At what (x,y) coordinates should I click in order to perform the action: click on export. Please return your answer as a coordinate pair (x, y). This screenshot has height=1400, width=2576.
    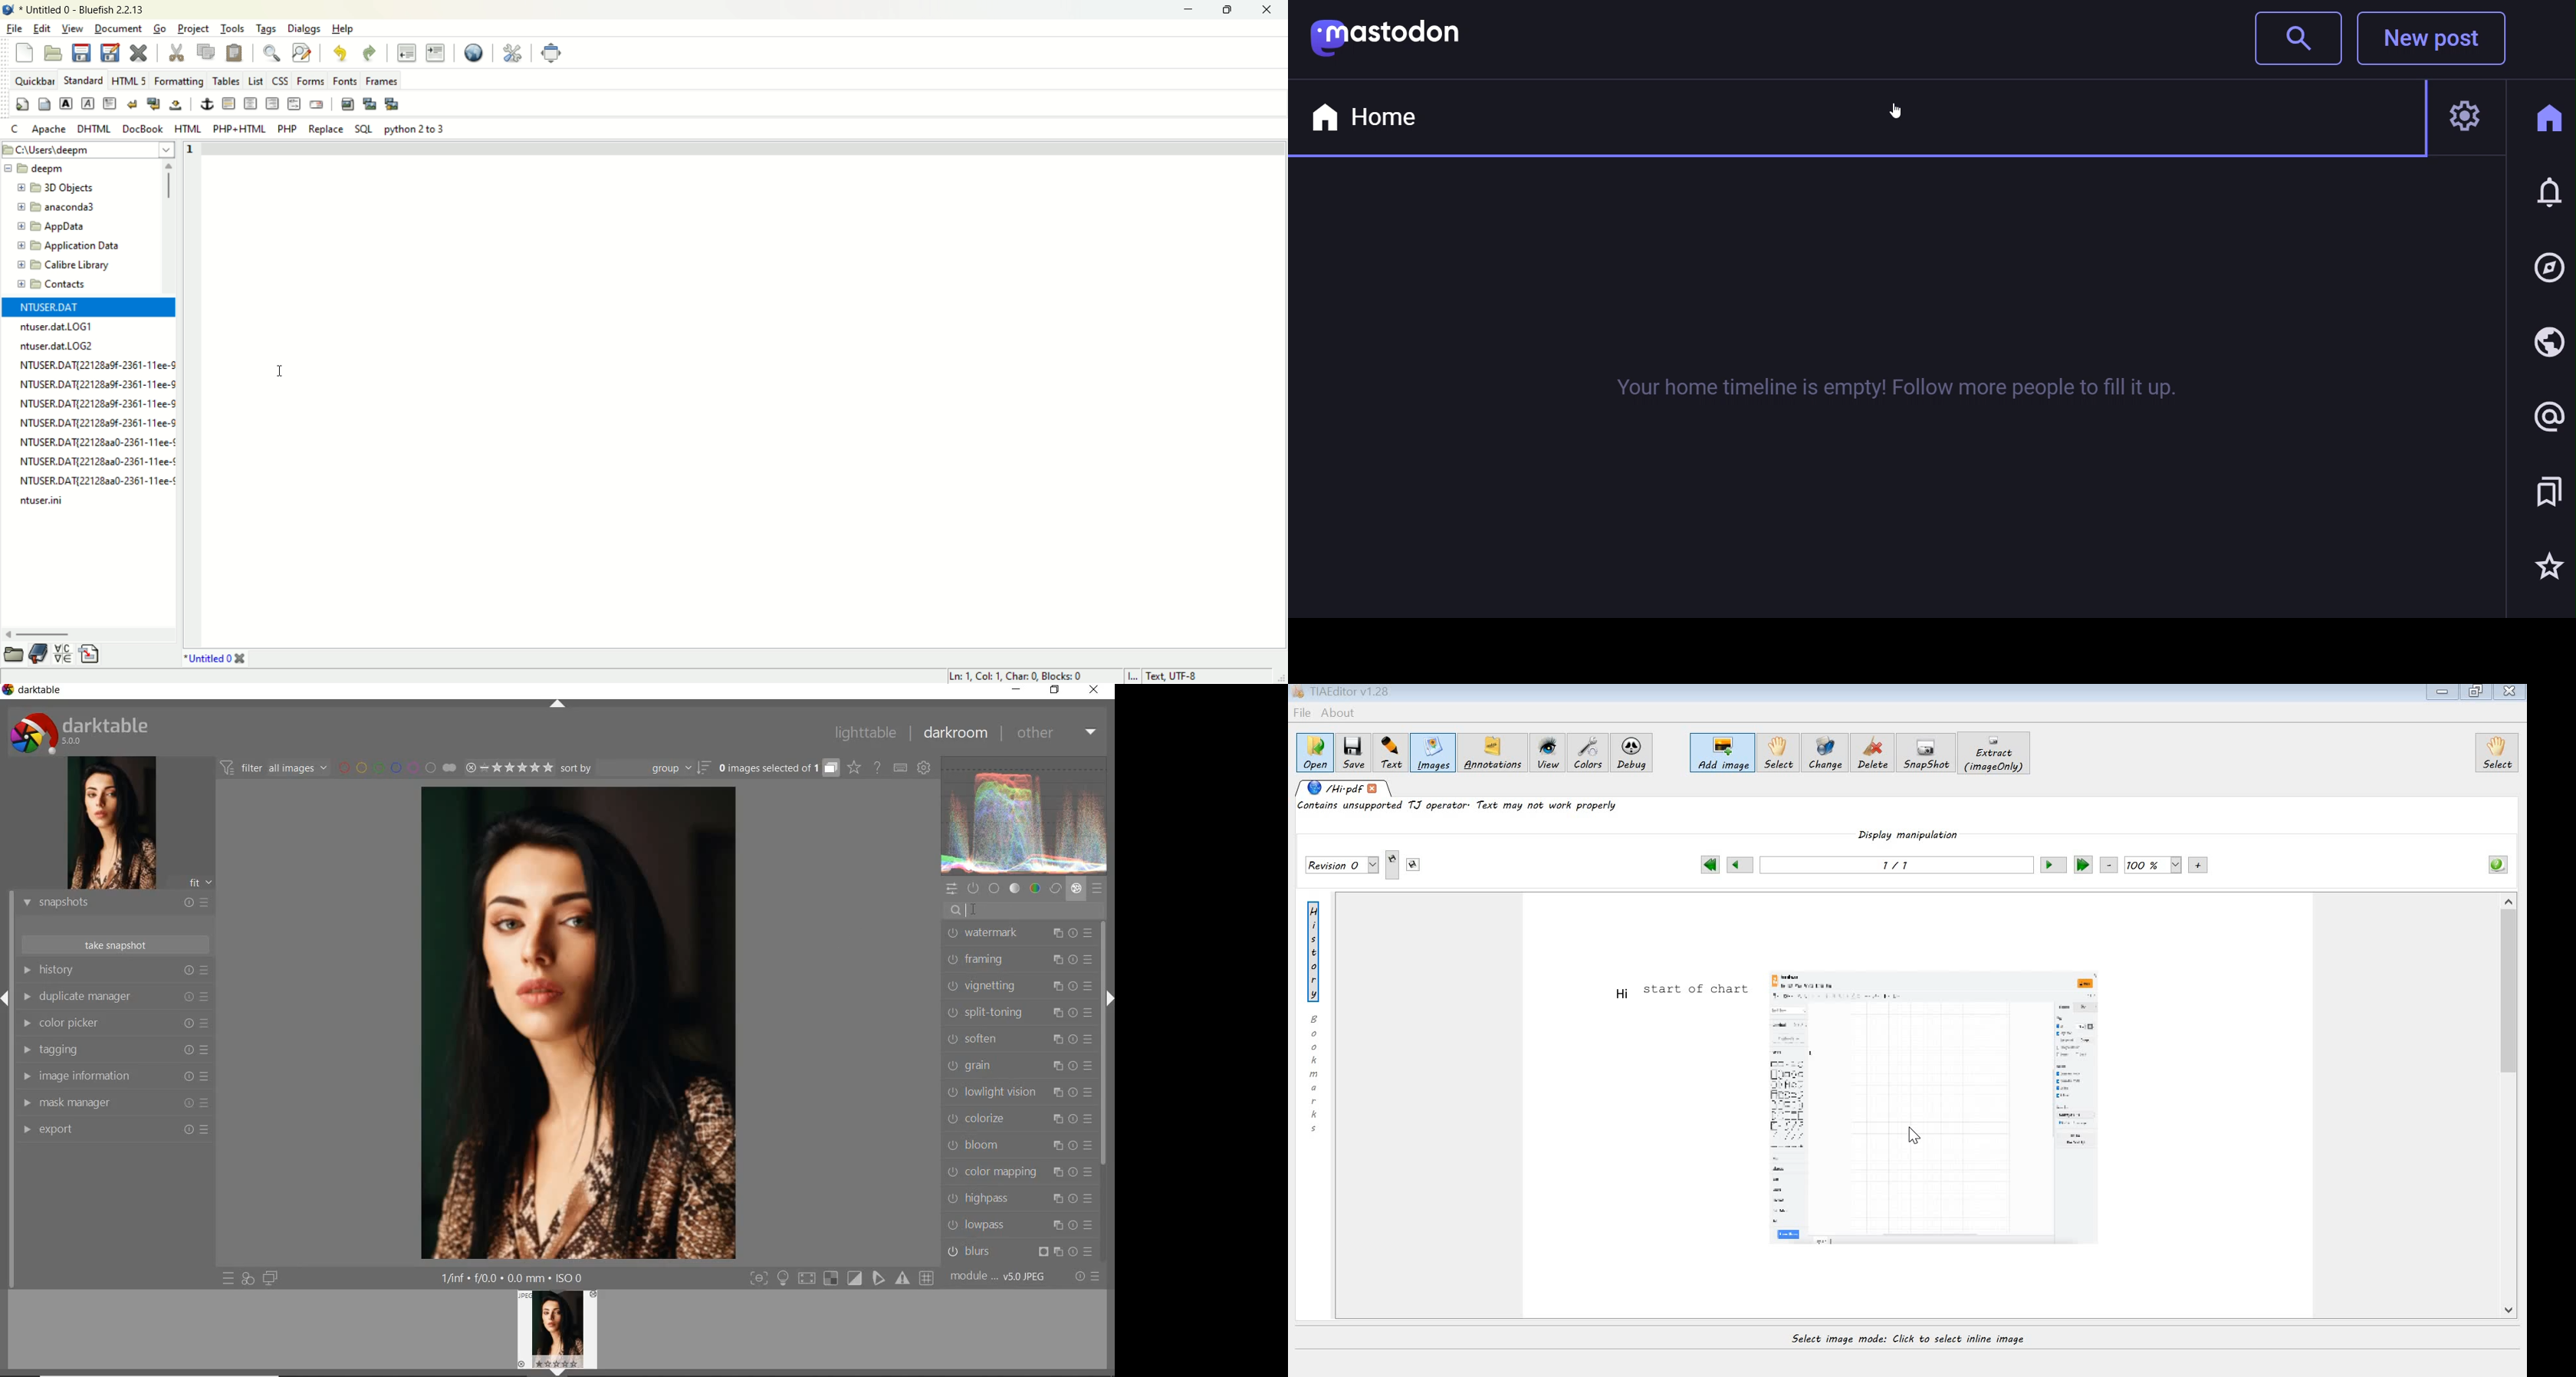
    Looking at the image, I should click on (114, 1133).